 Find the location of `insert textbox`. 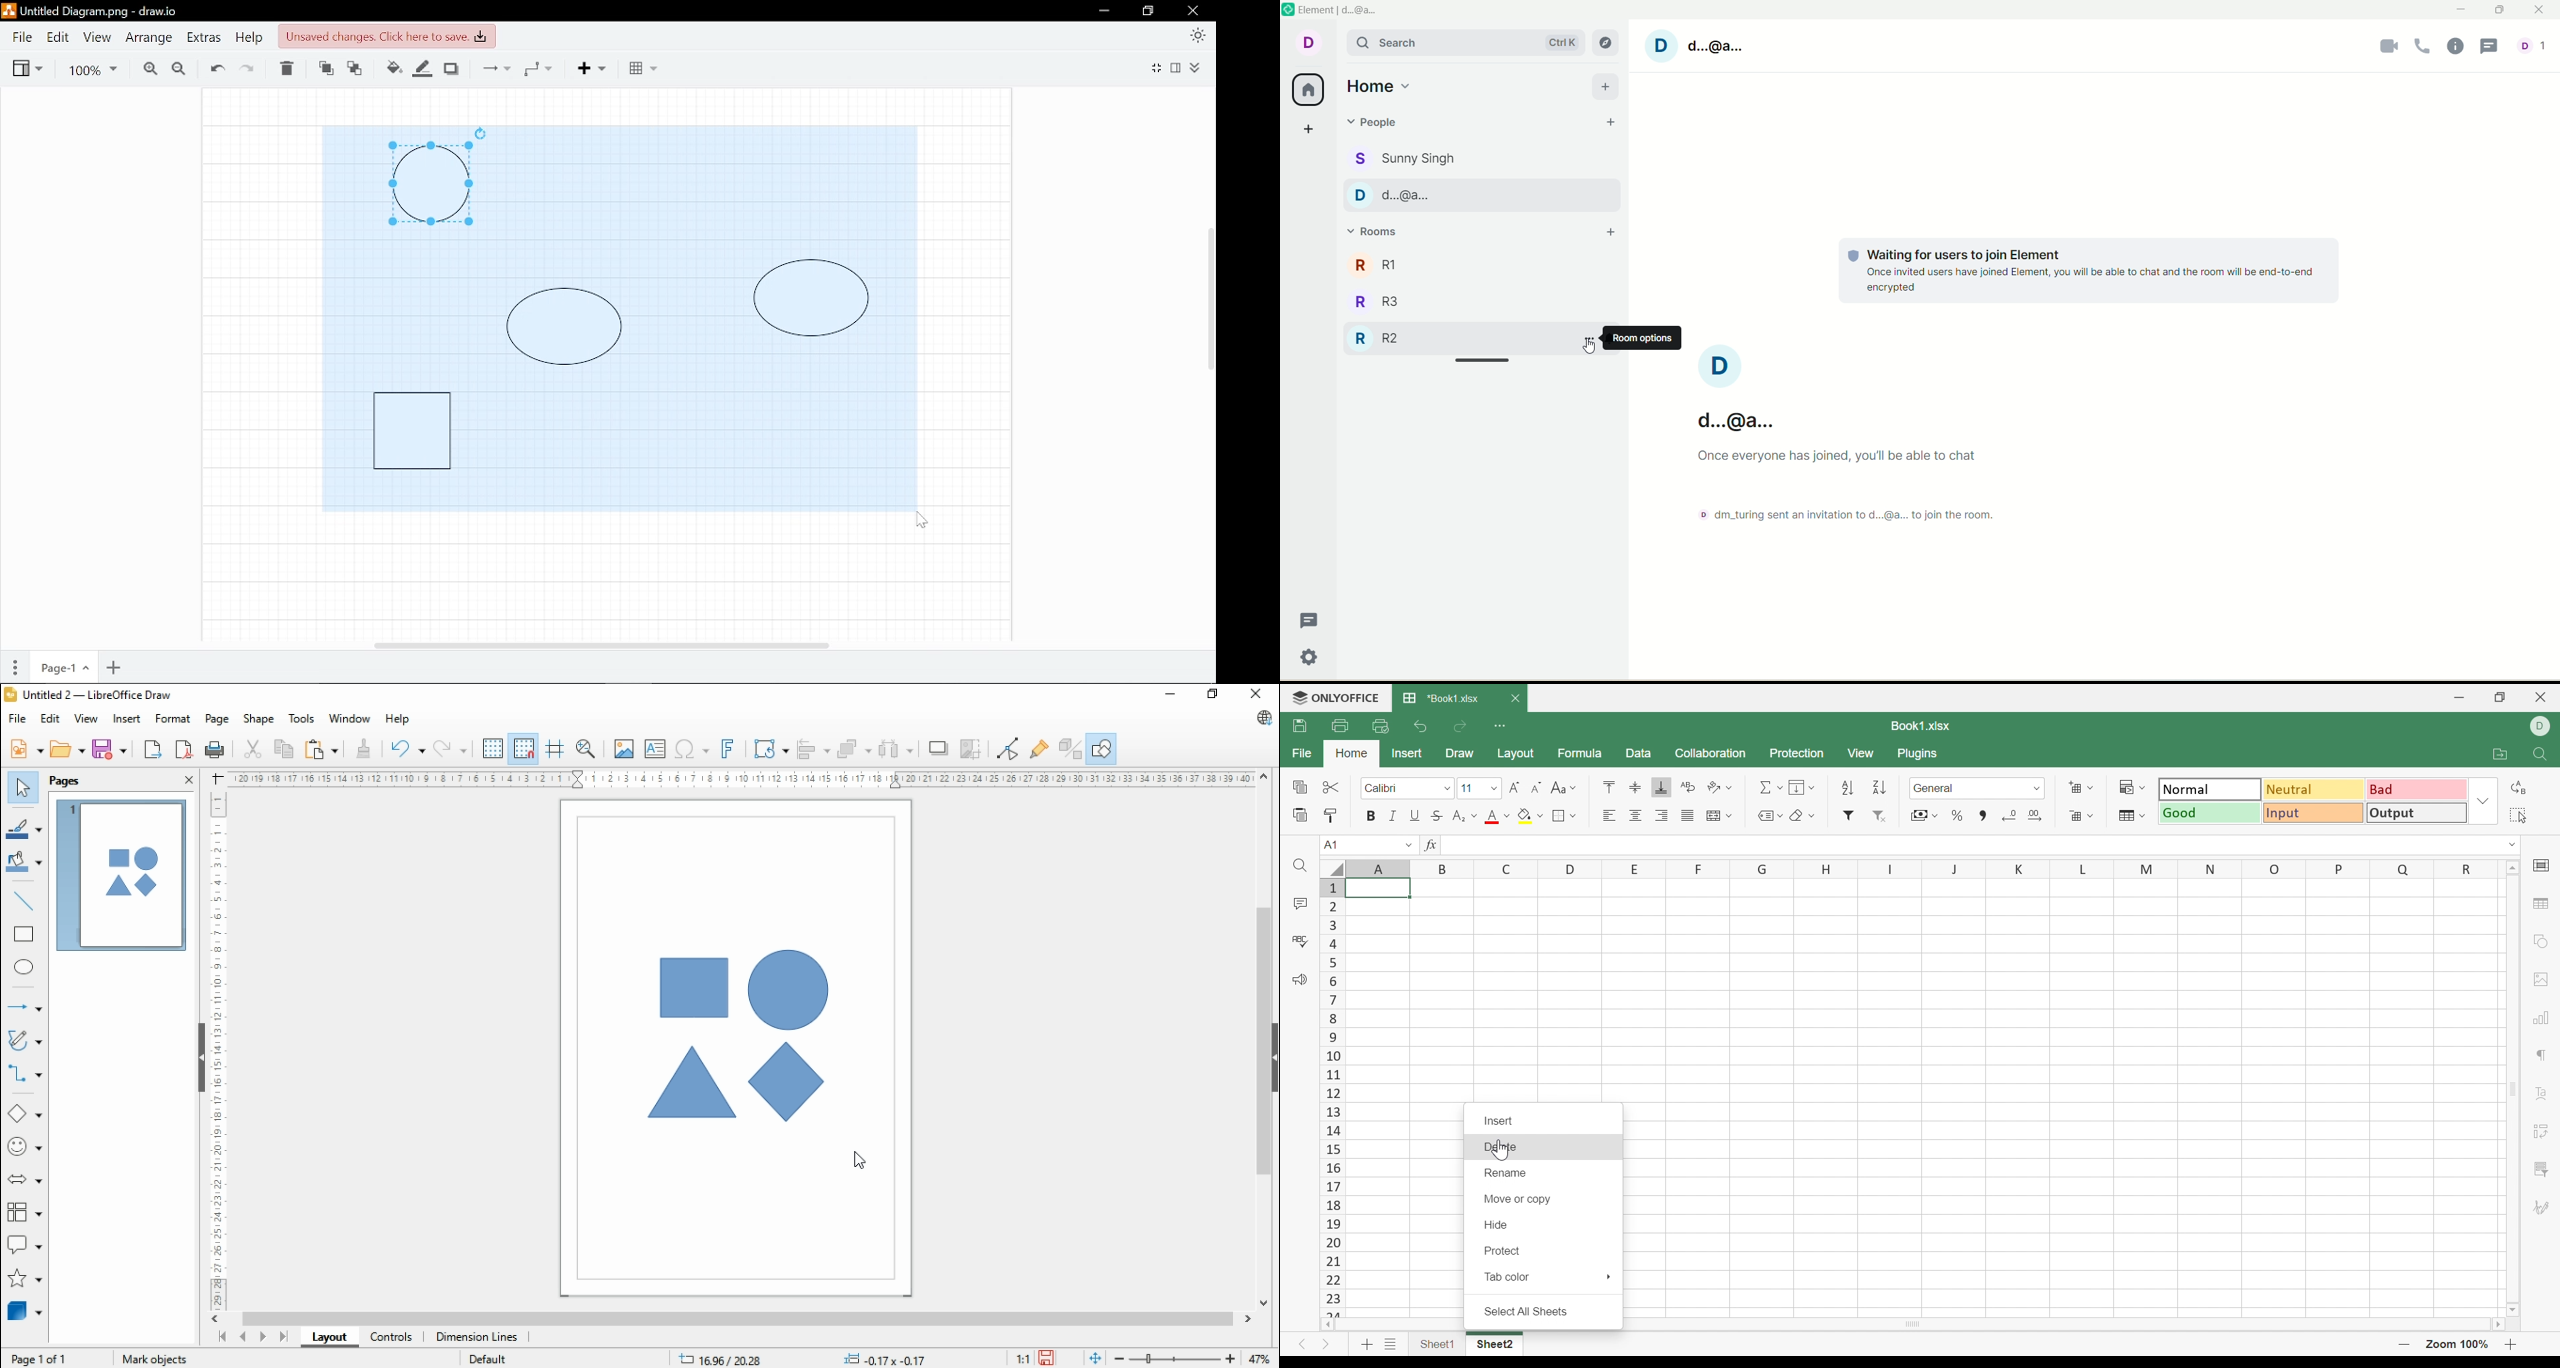

insert textbox is located at coordinates (655, 749).